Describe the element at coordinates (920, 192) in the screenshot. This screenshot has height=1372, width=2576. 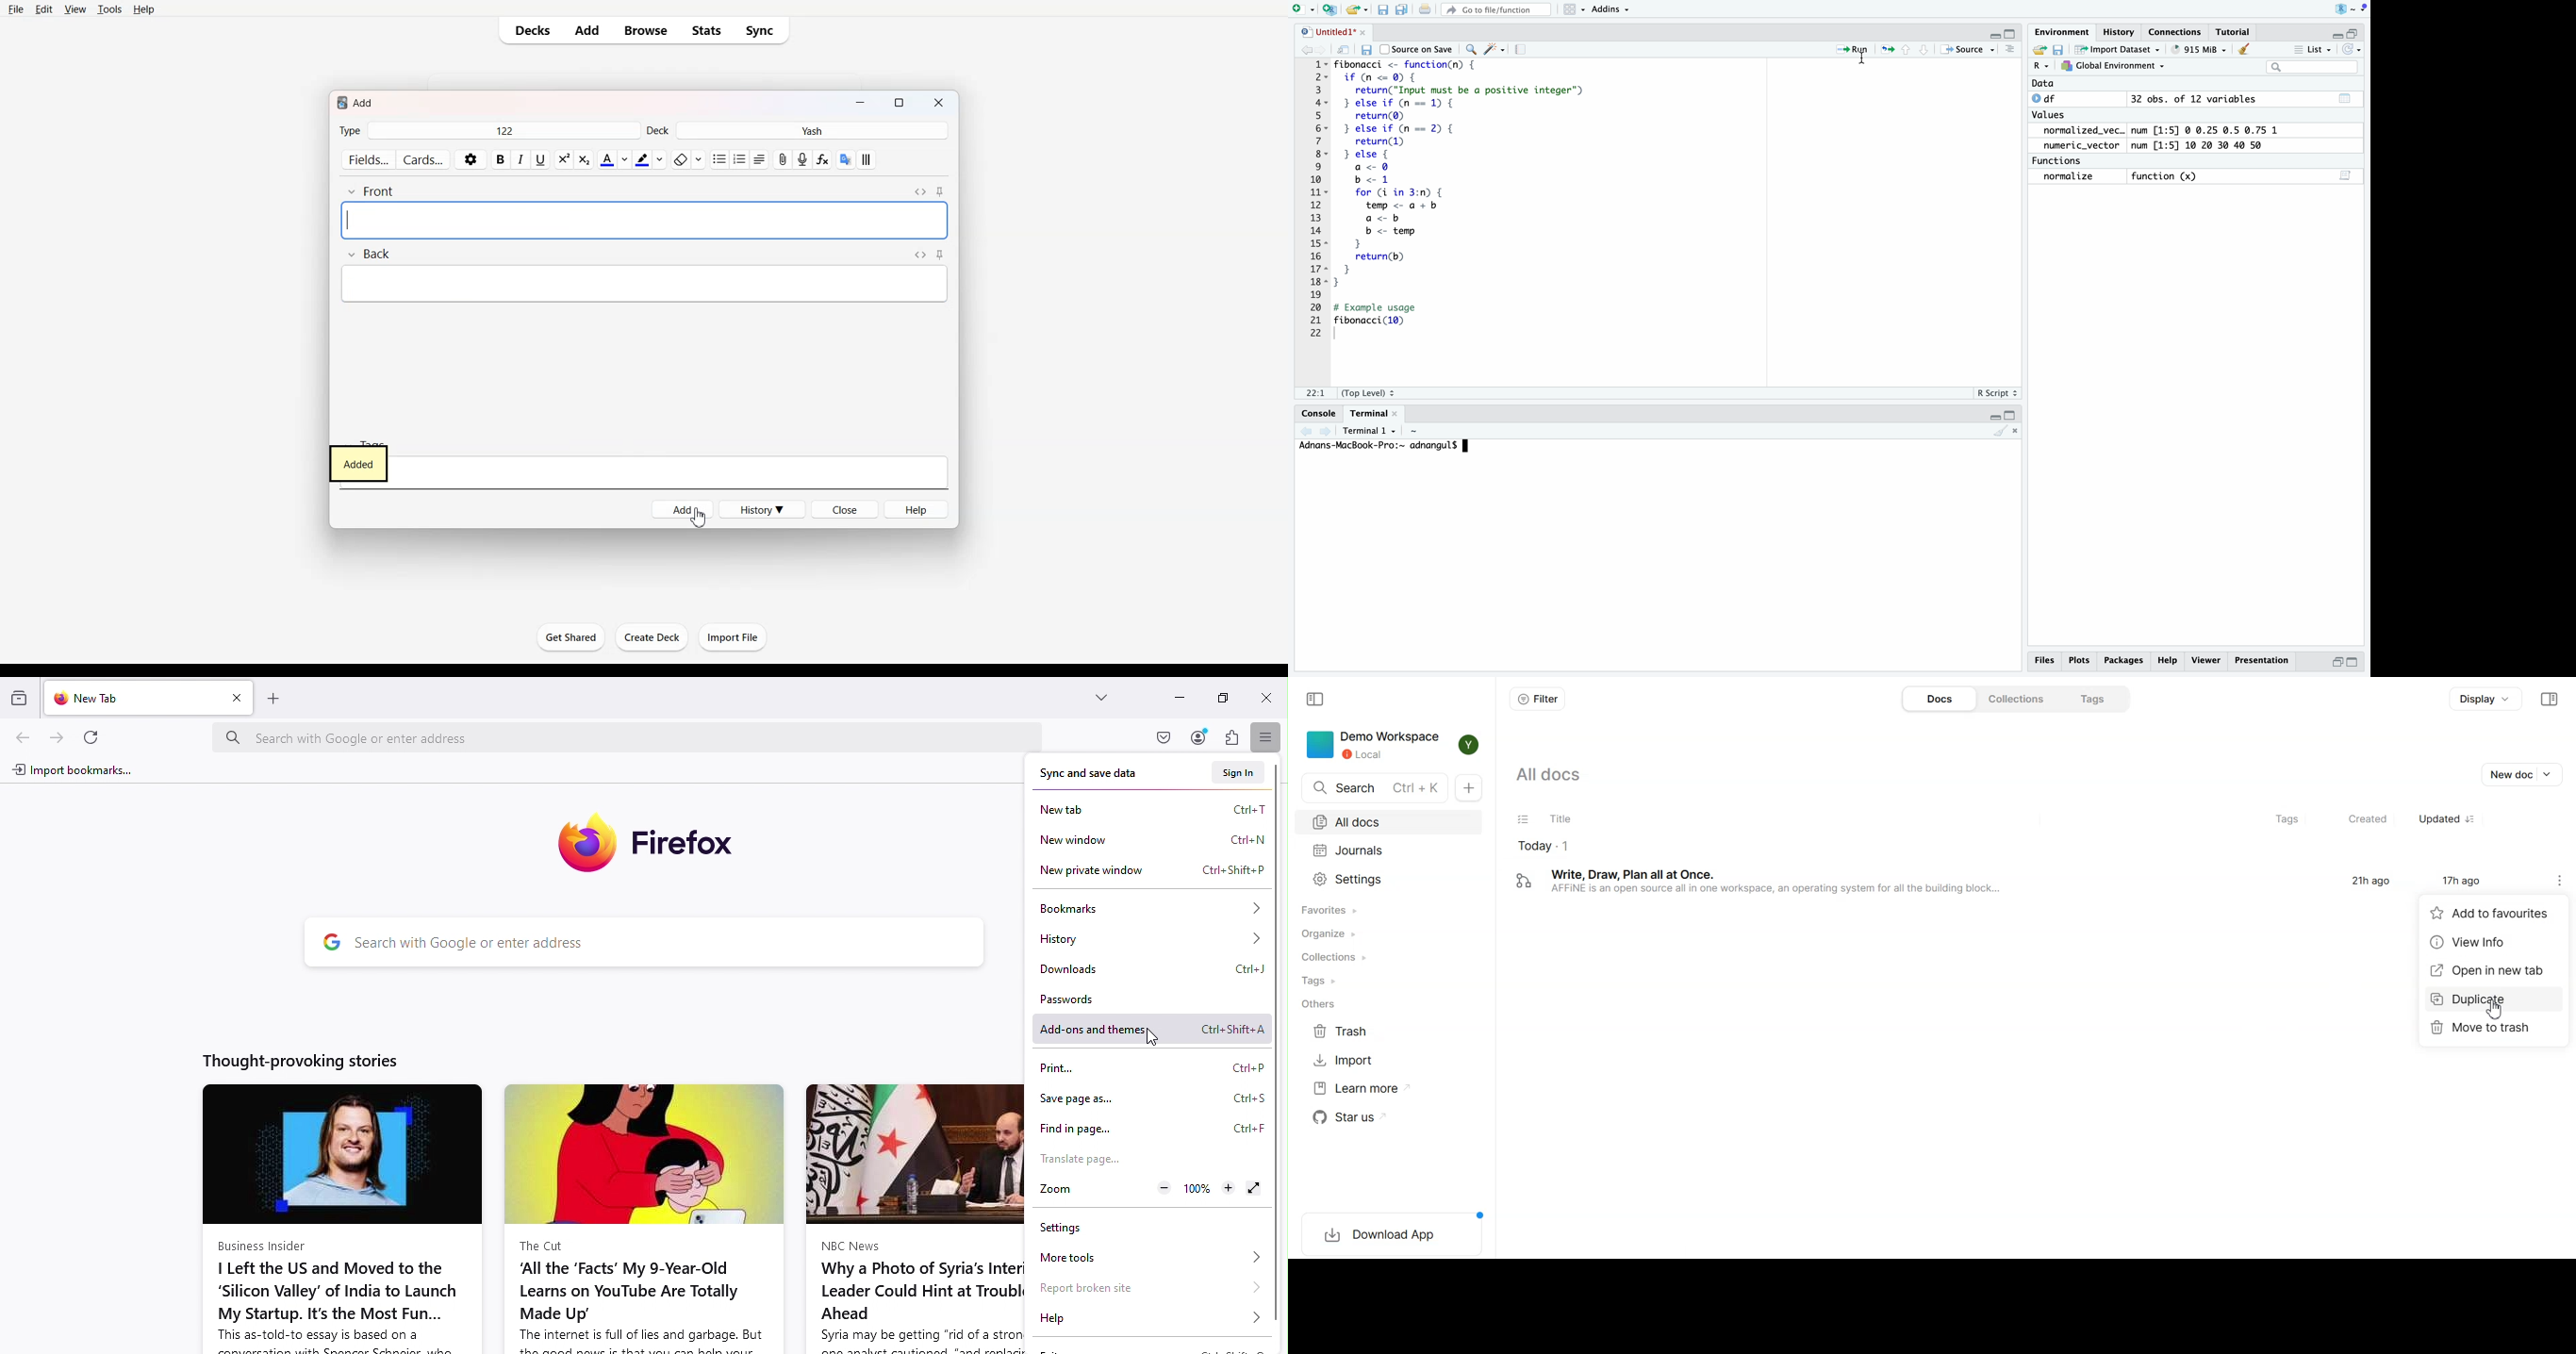
I see `Toggle HTML Editor` at that location.